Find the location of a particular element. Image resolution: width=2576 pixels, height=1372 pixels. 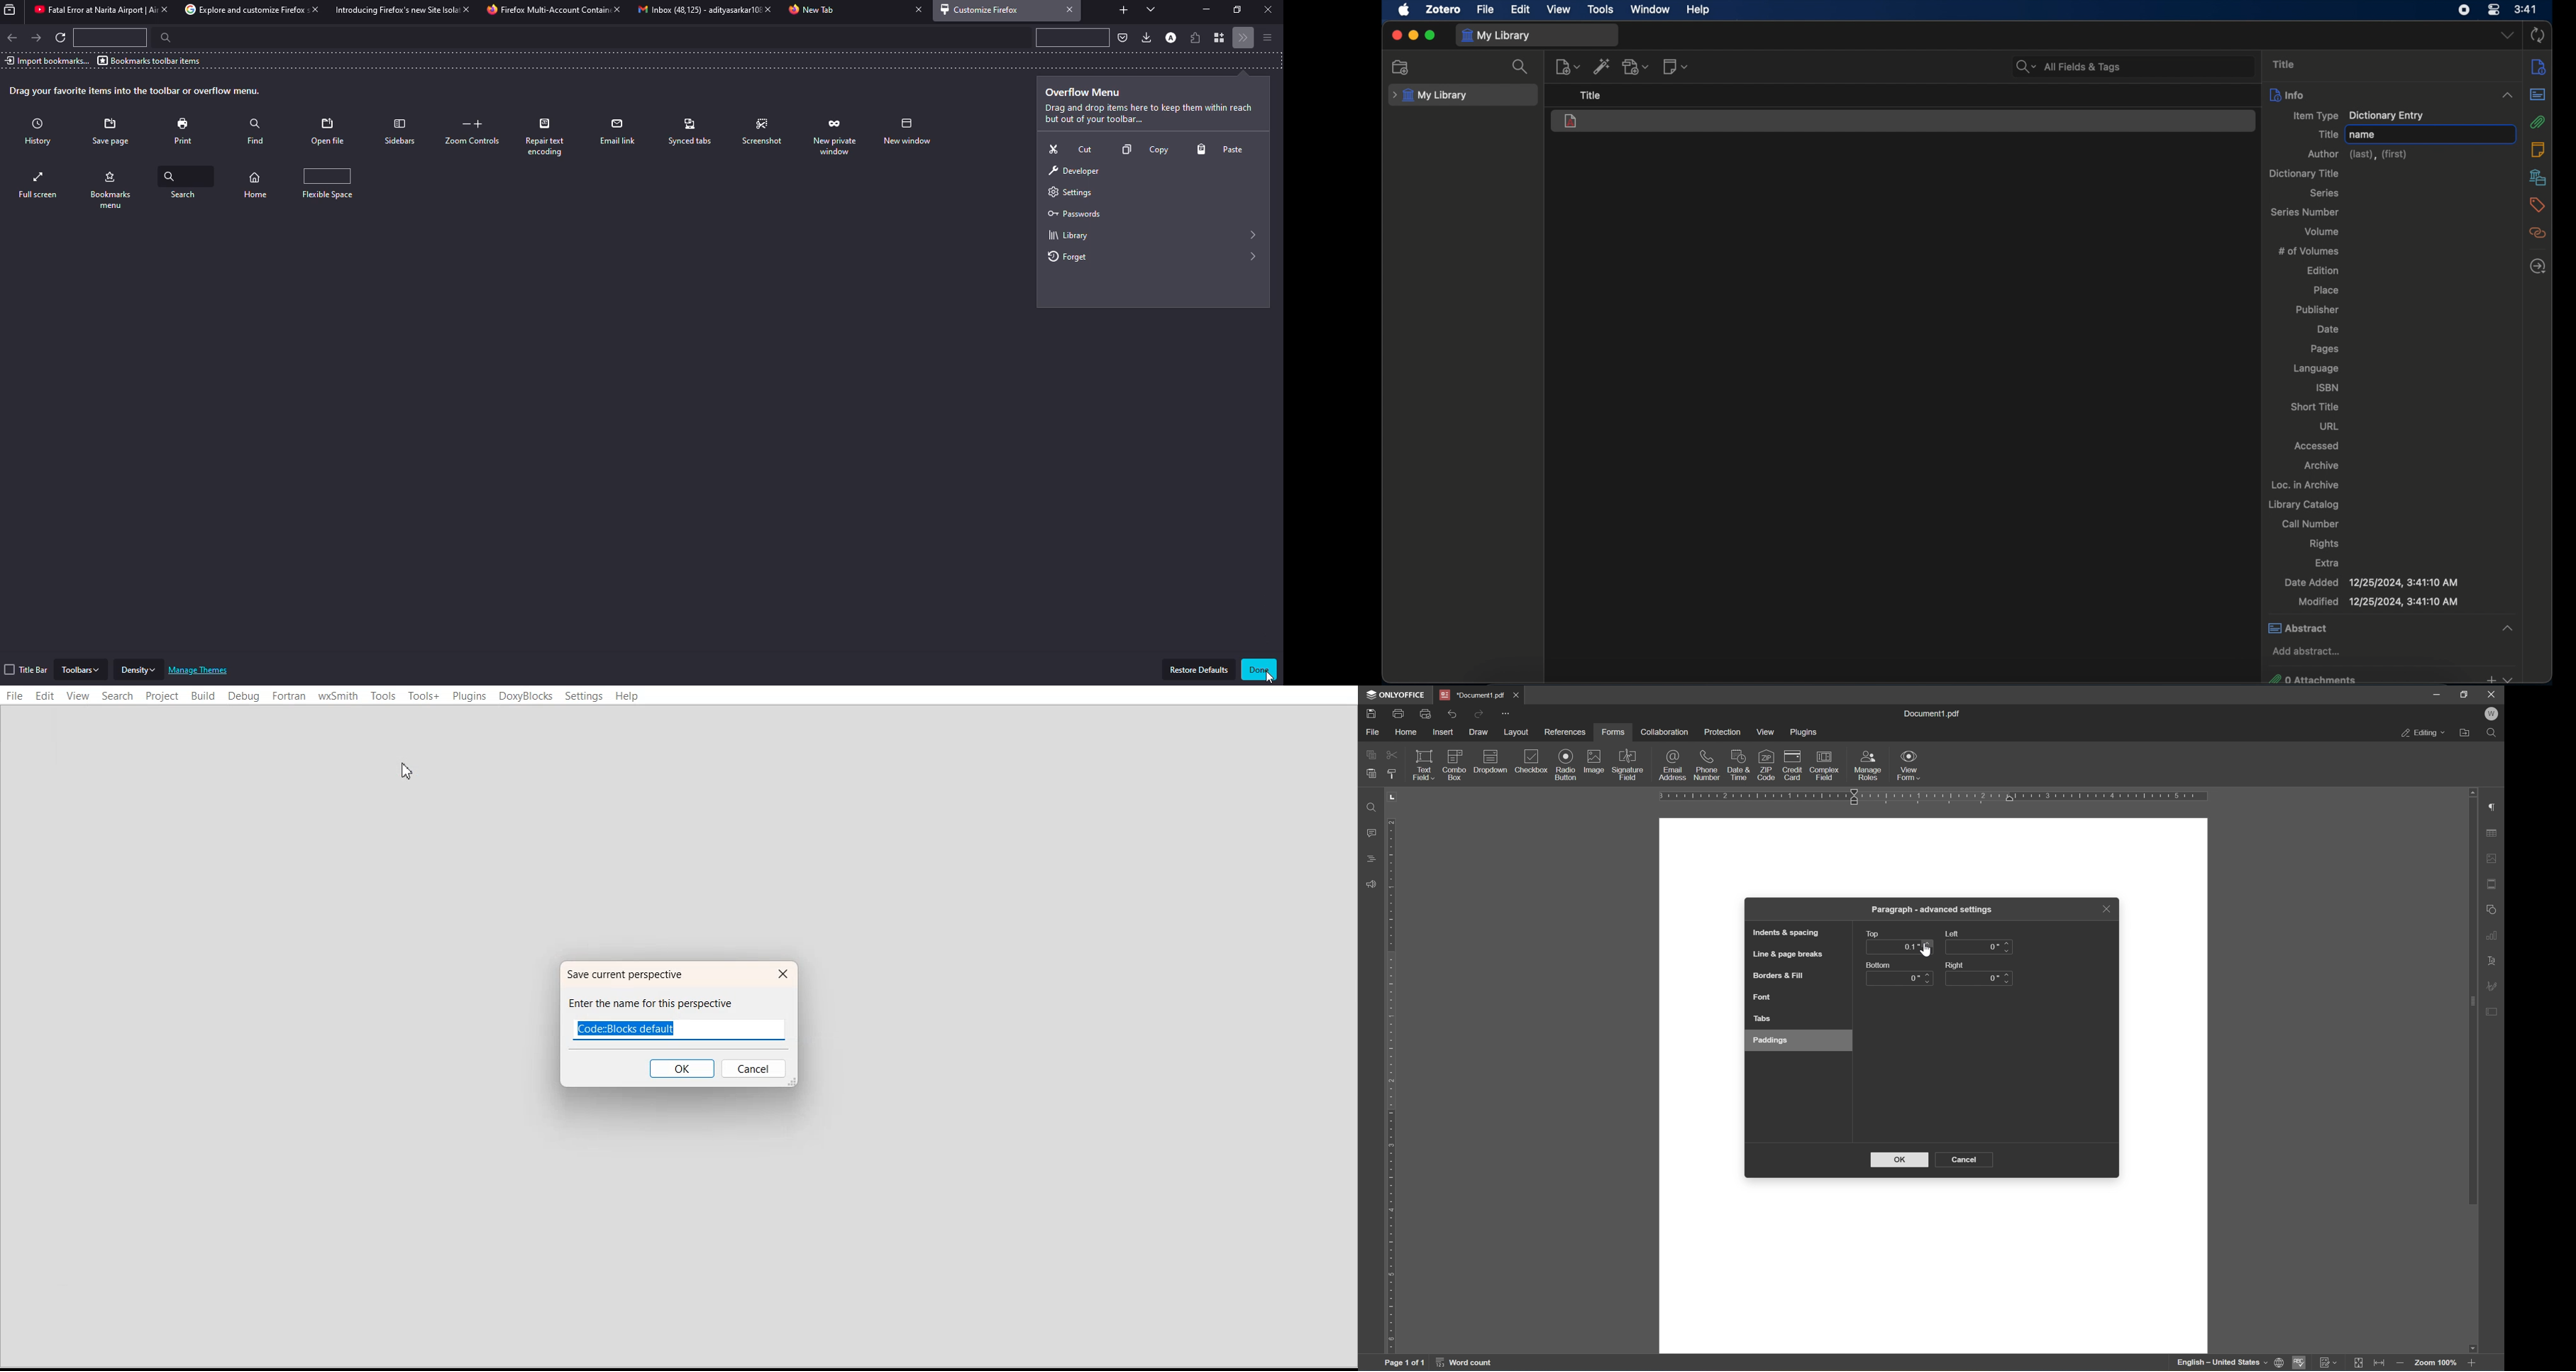

Settings is located at coordinates (584, 696).